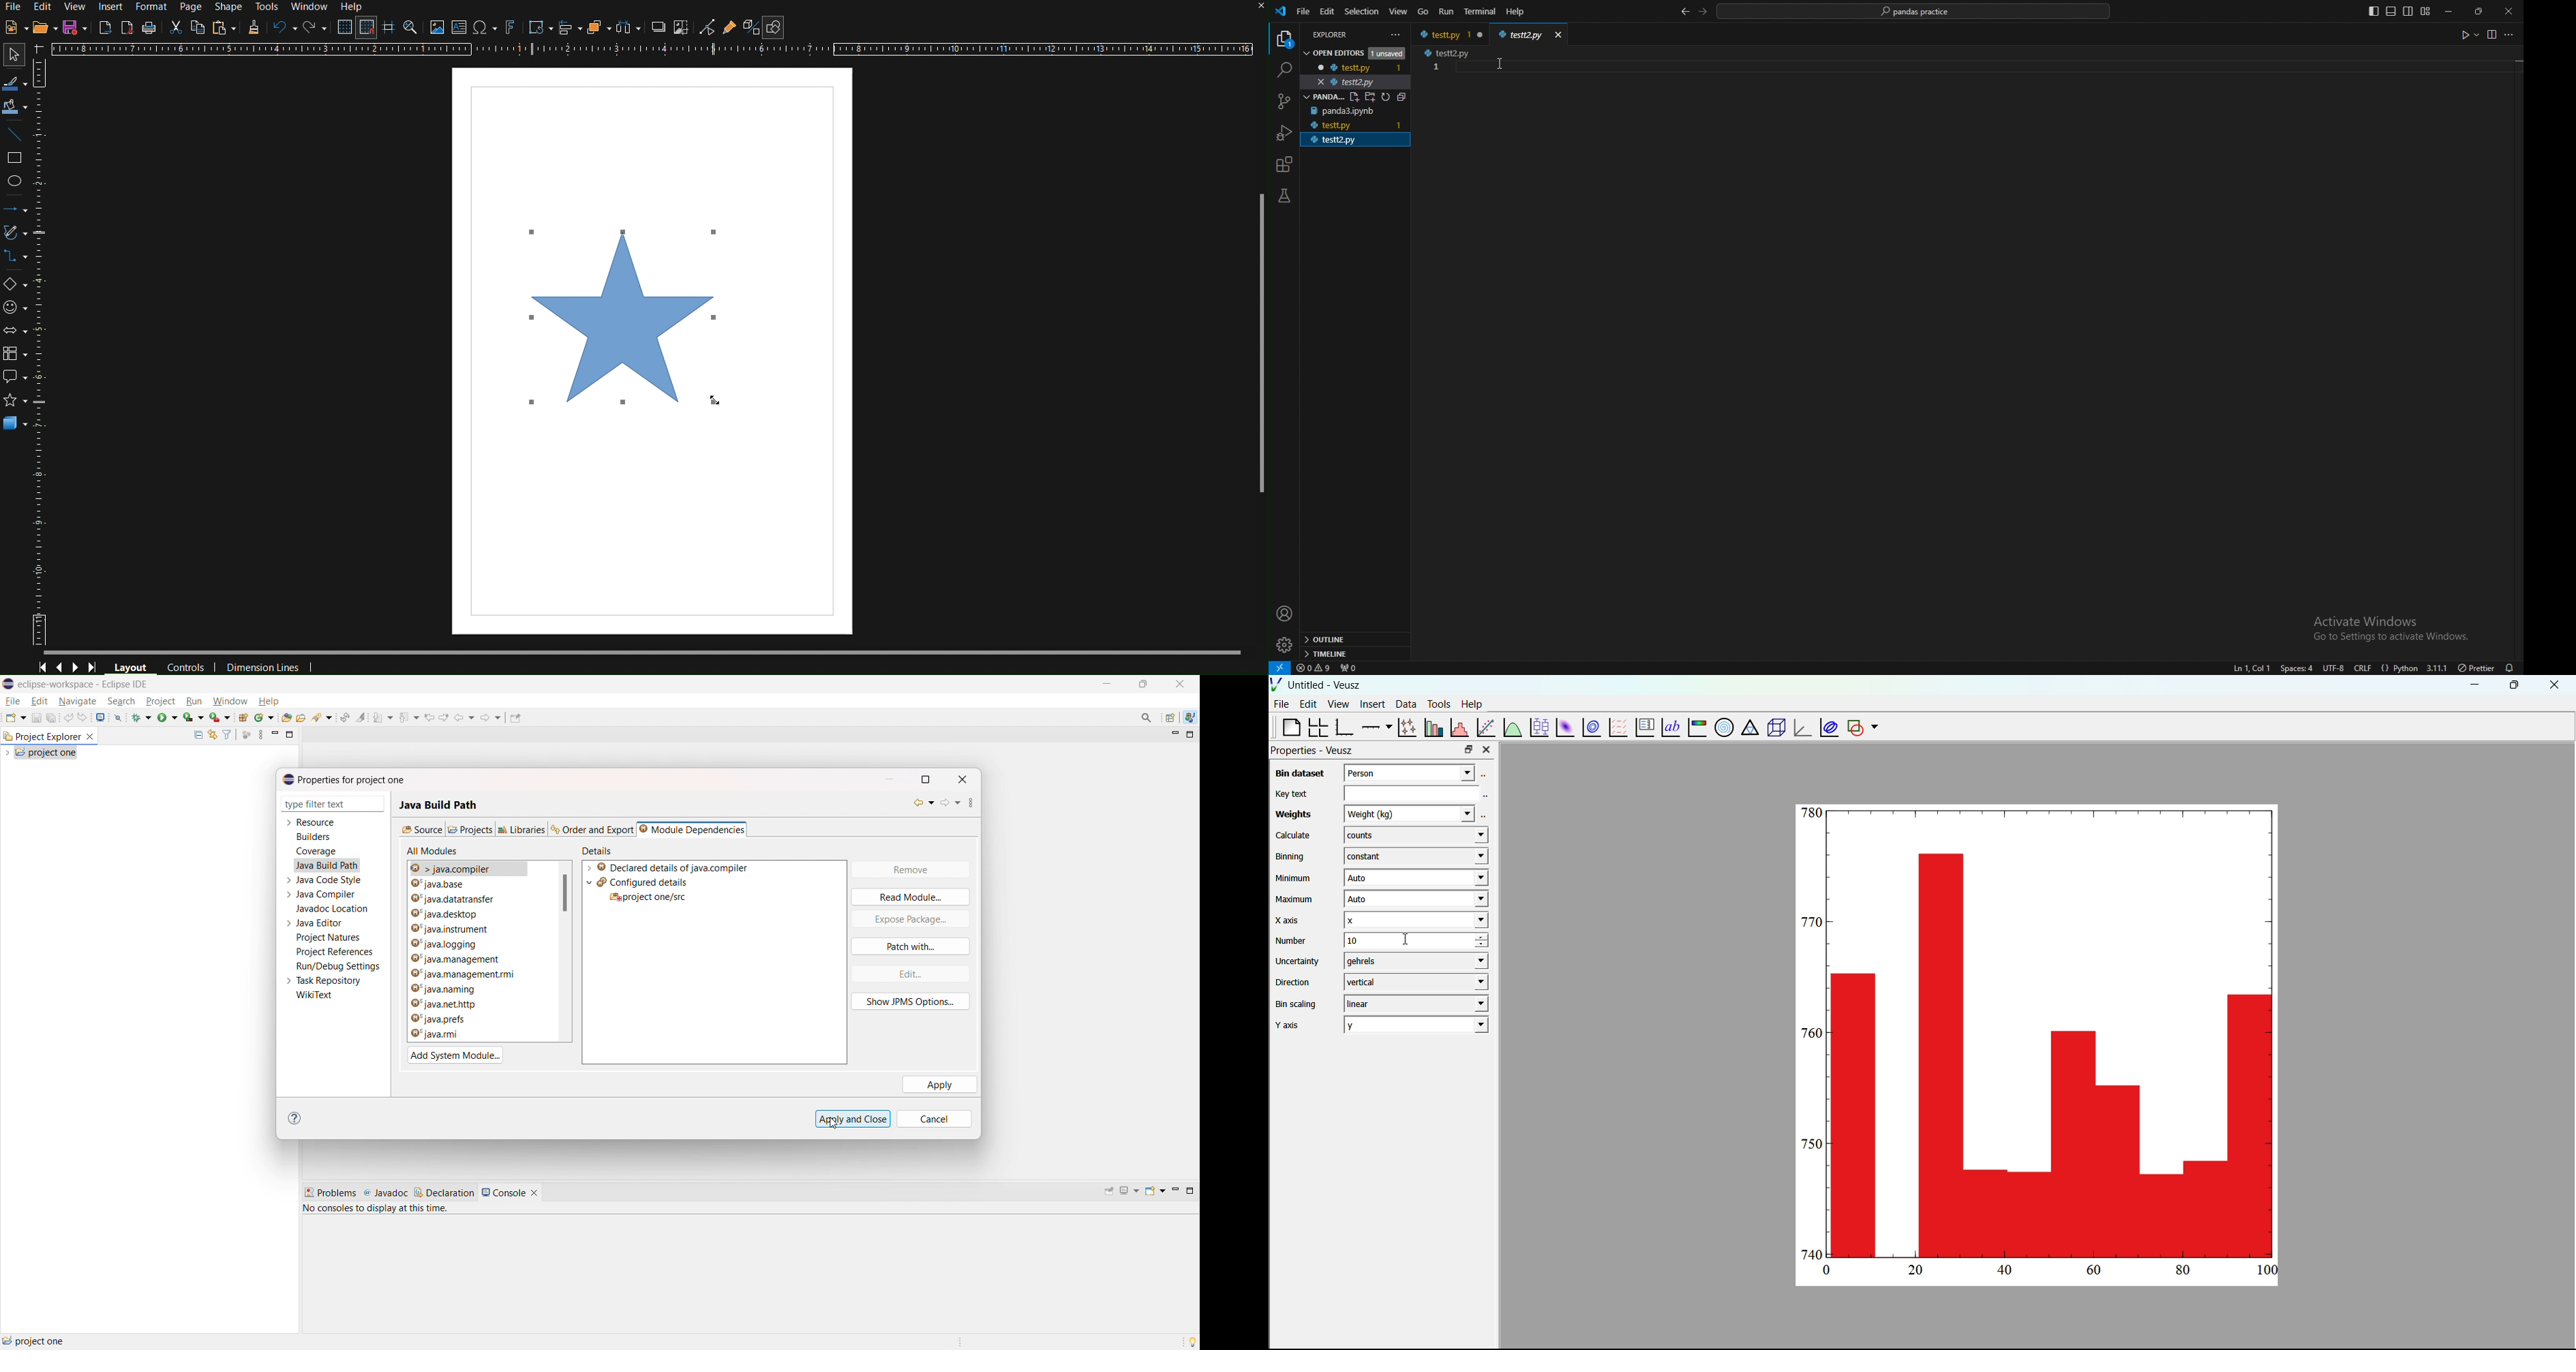 The height and width of the screenshot is (1372, 2576). I want to click on maximize property bar, so click(1469, 750).